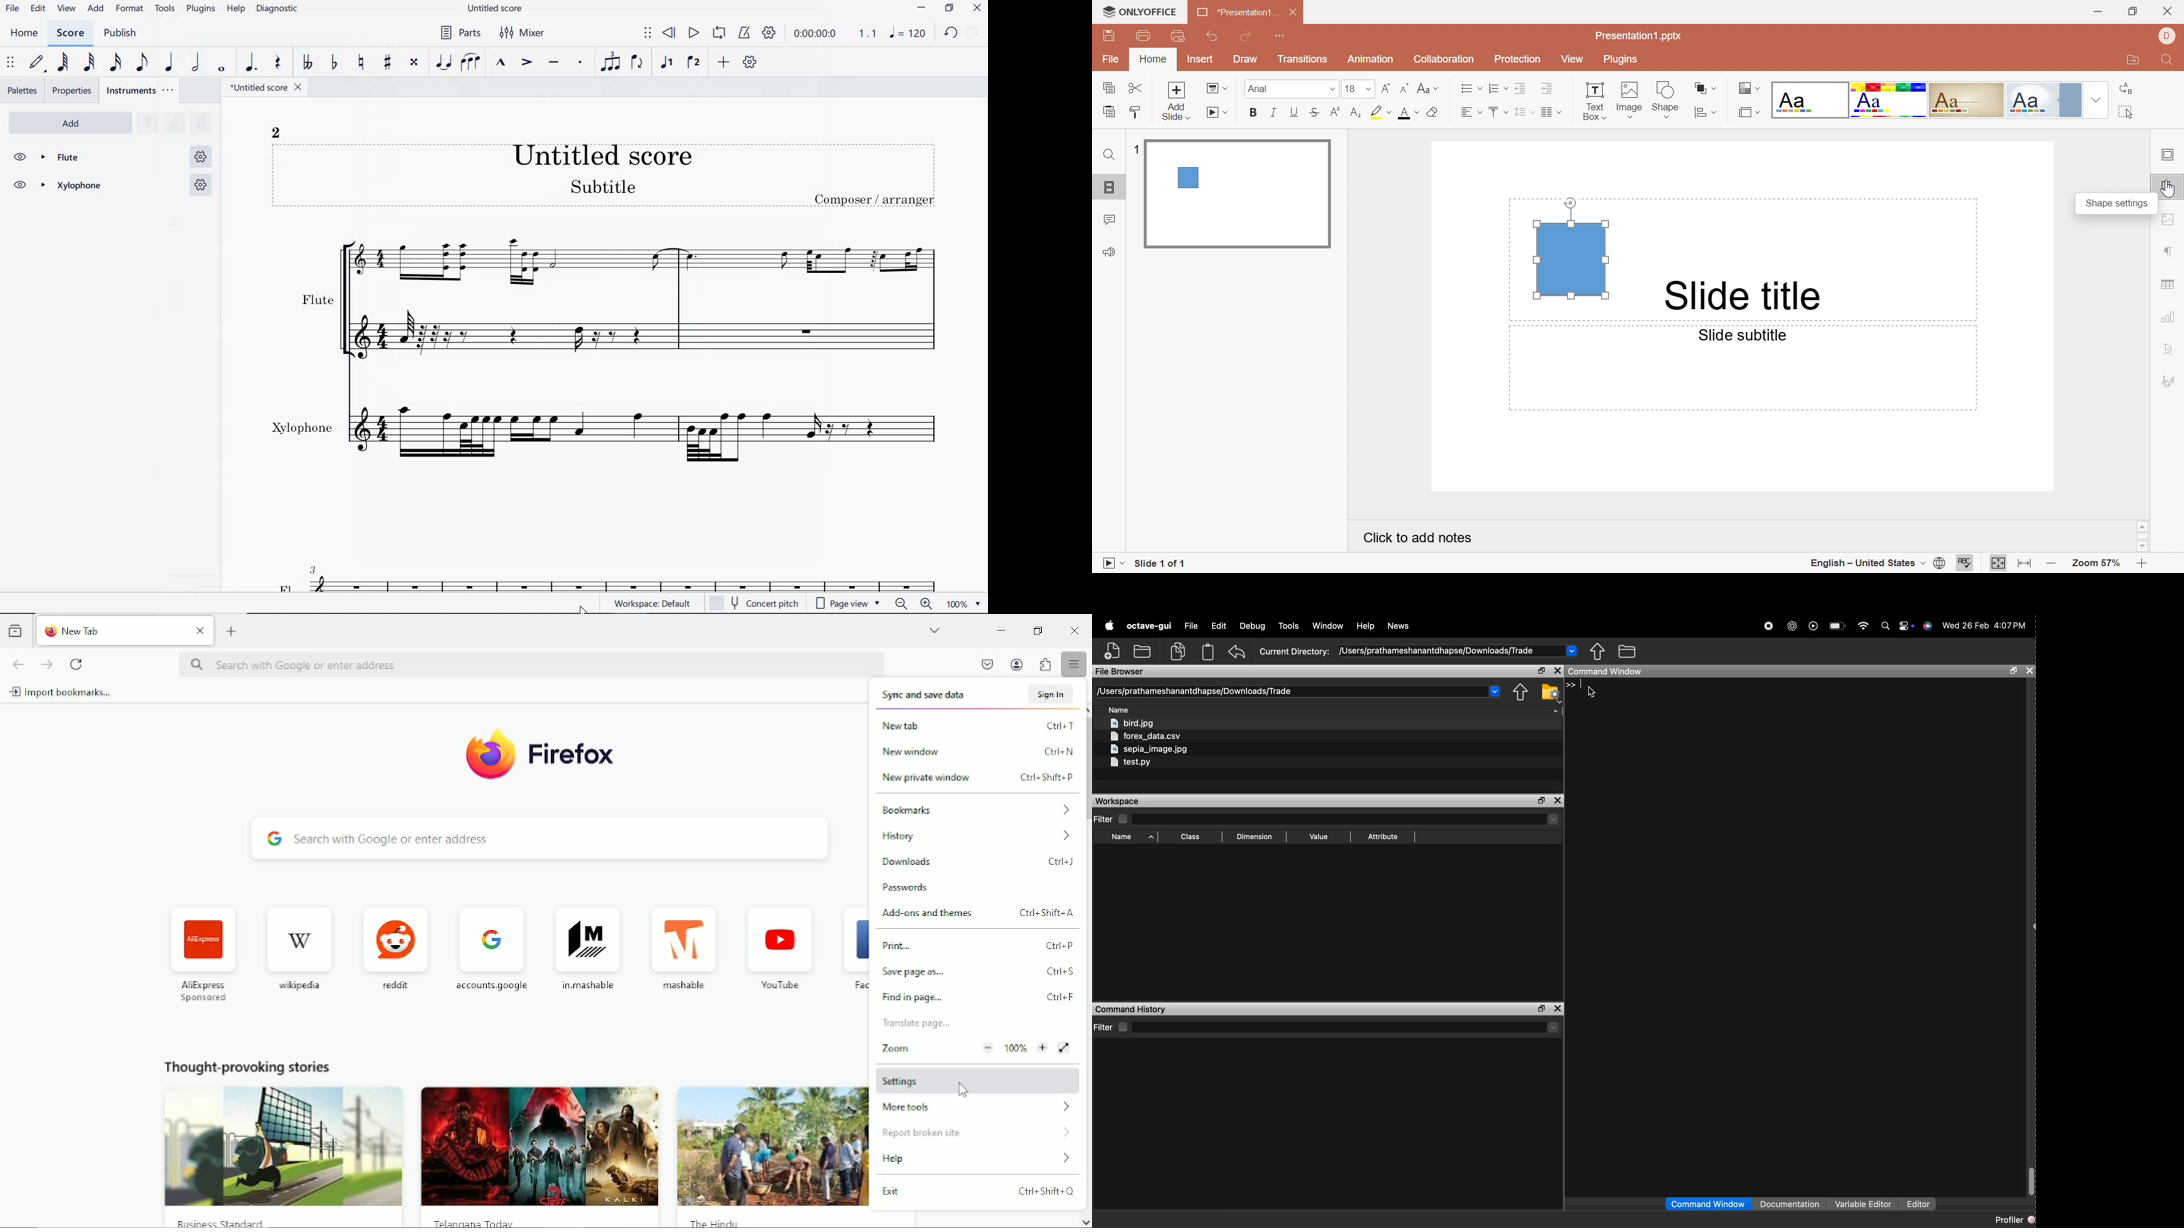 The image size is (2184, 1232). What do you see at coordinates (1076, 629) in the screenshot?
I see `Close` at bounding box center [1076, 629].